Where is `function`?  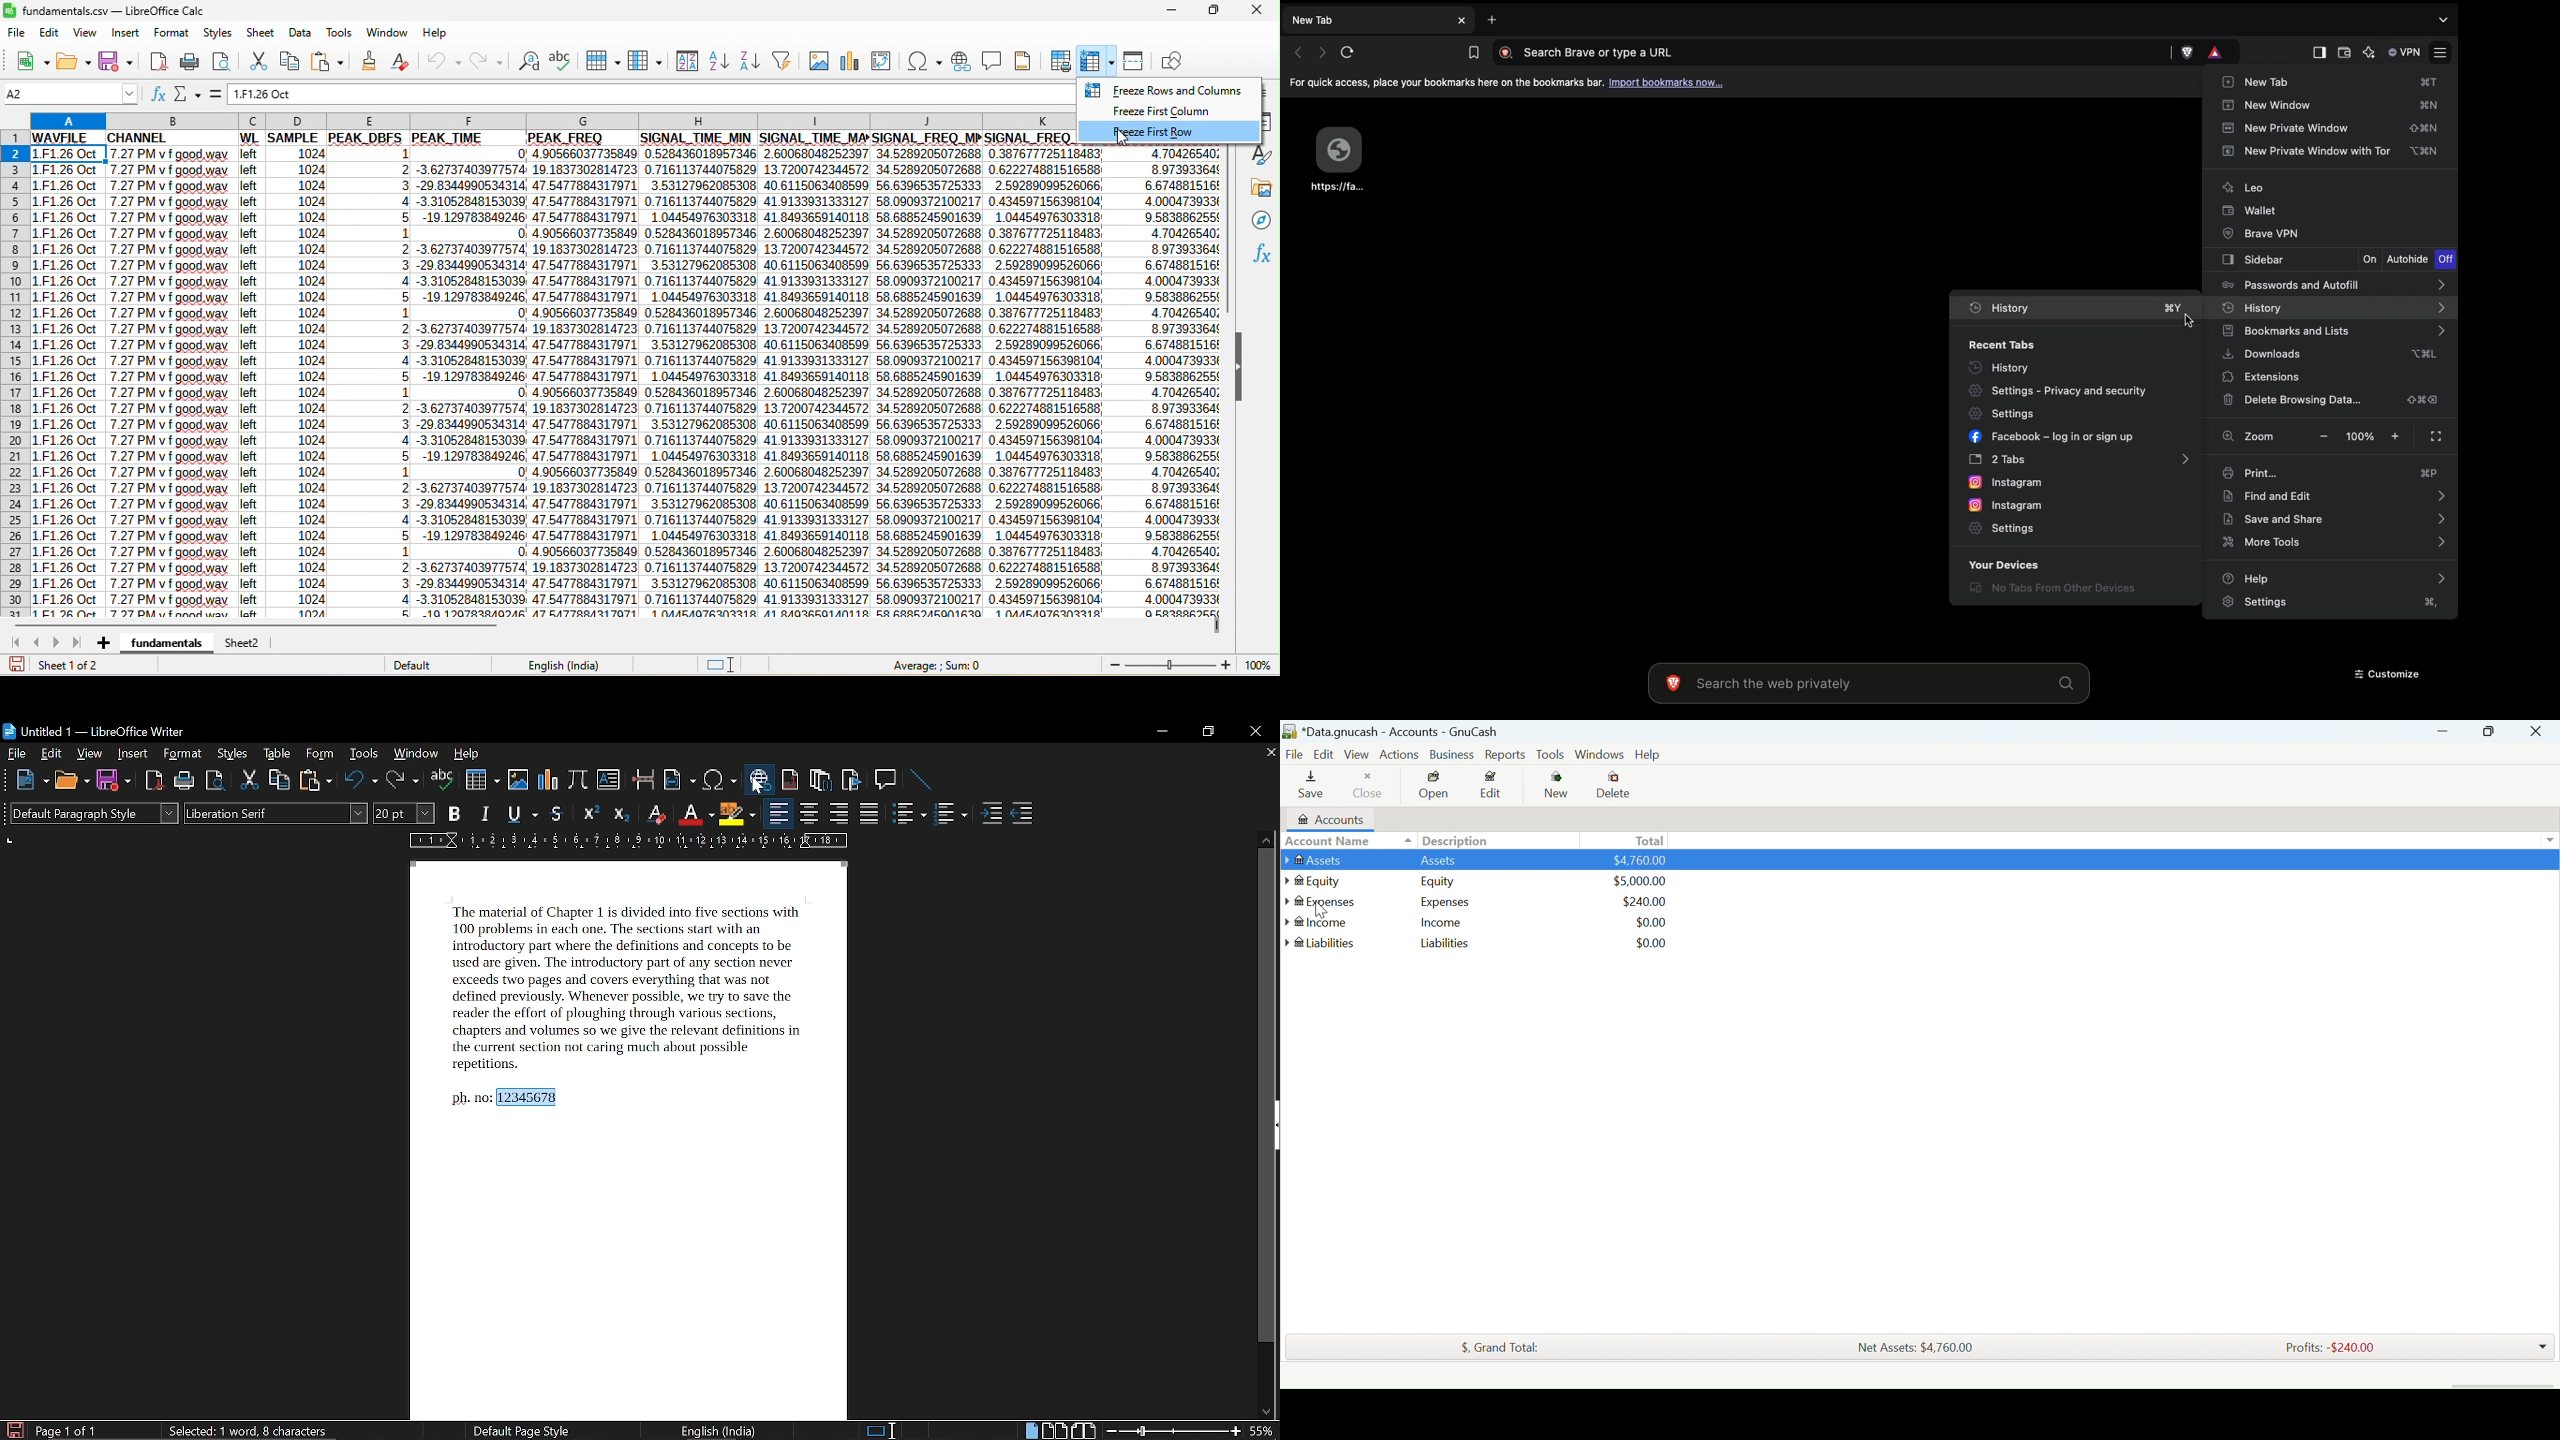
function is located at coordinates (1263, 259).